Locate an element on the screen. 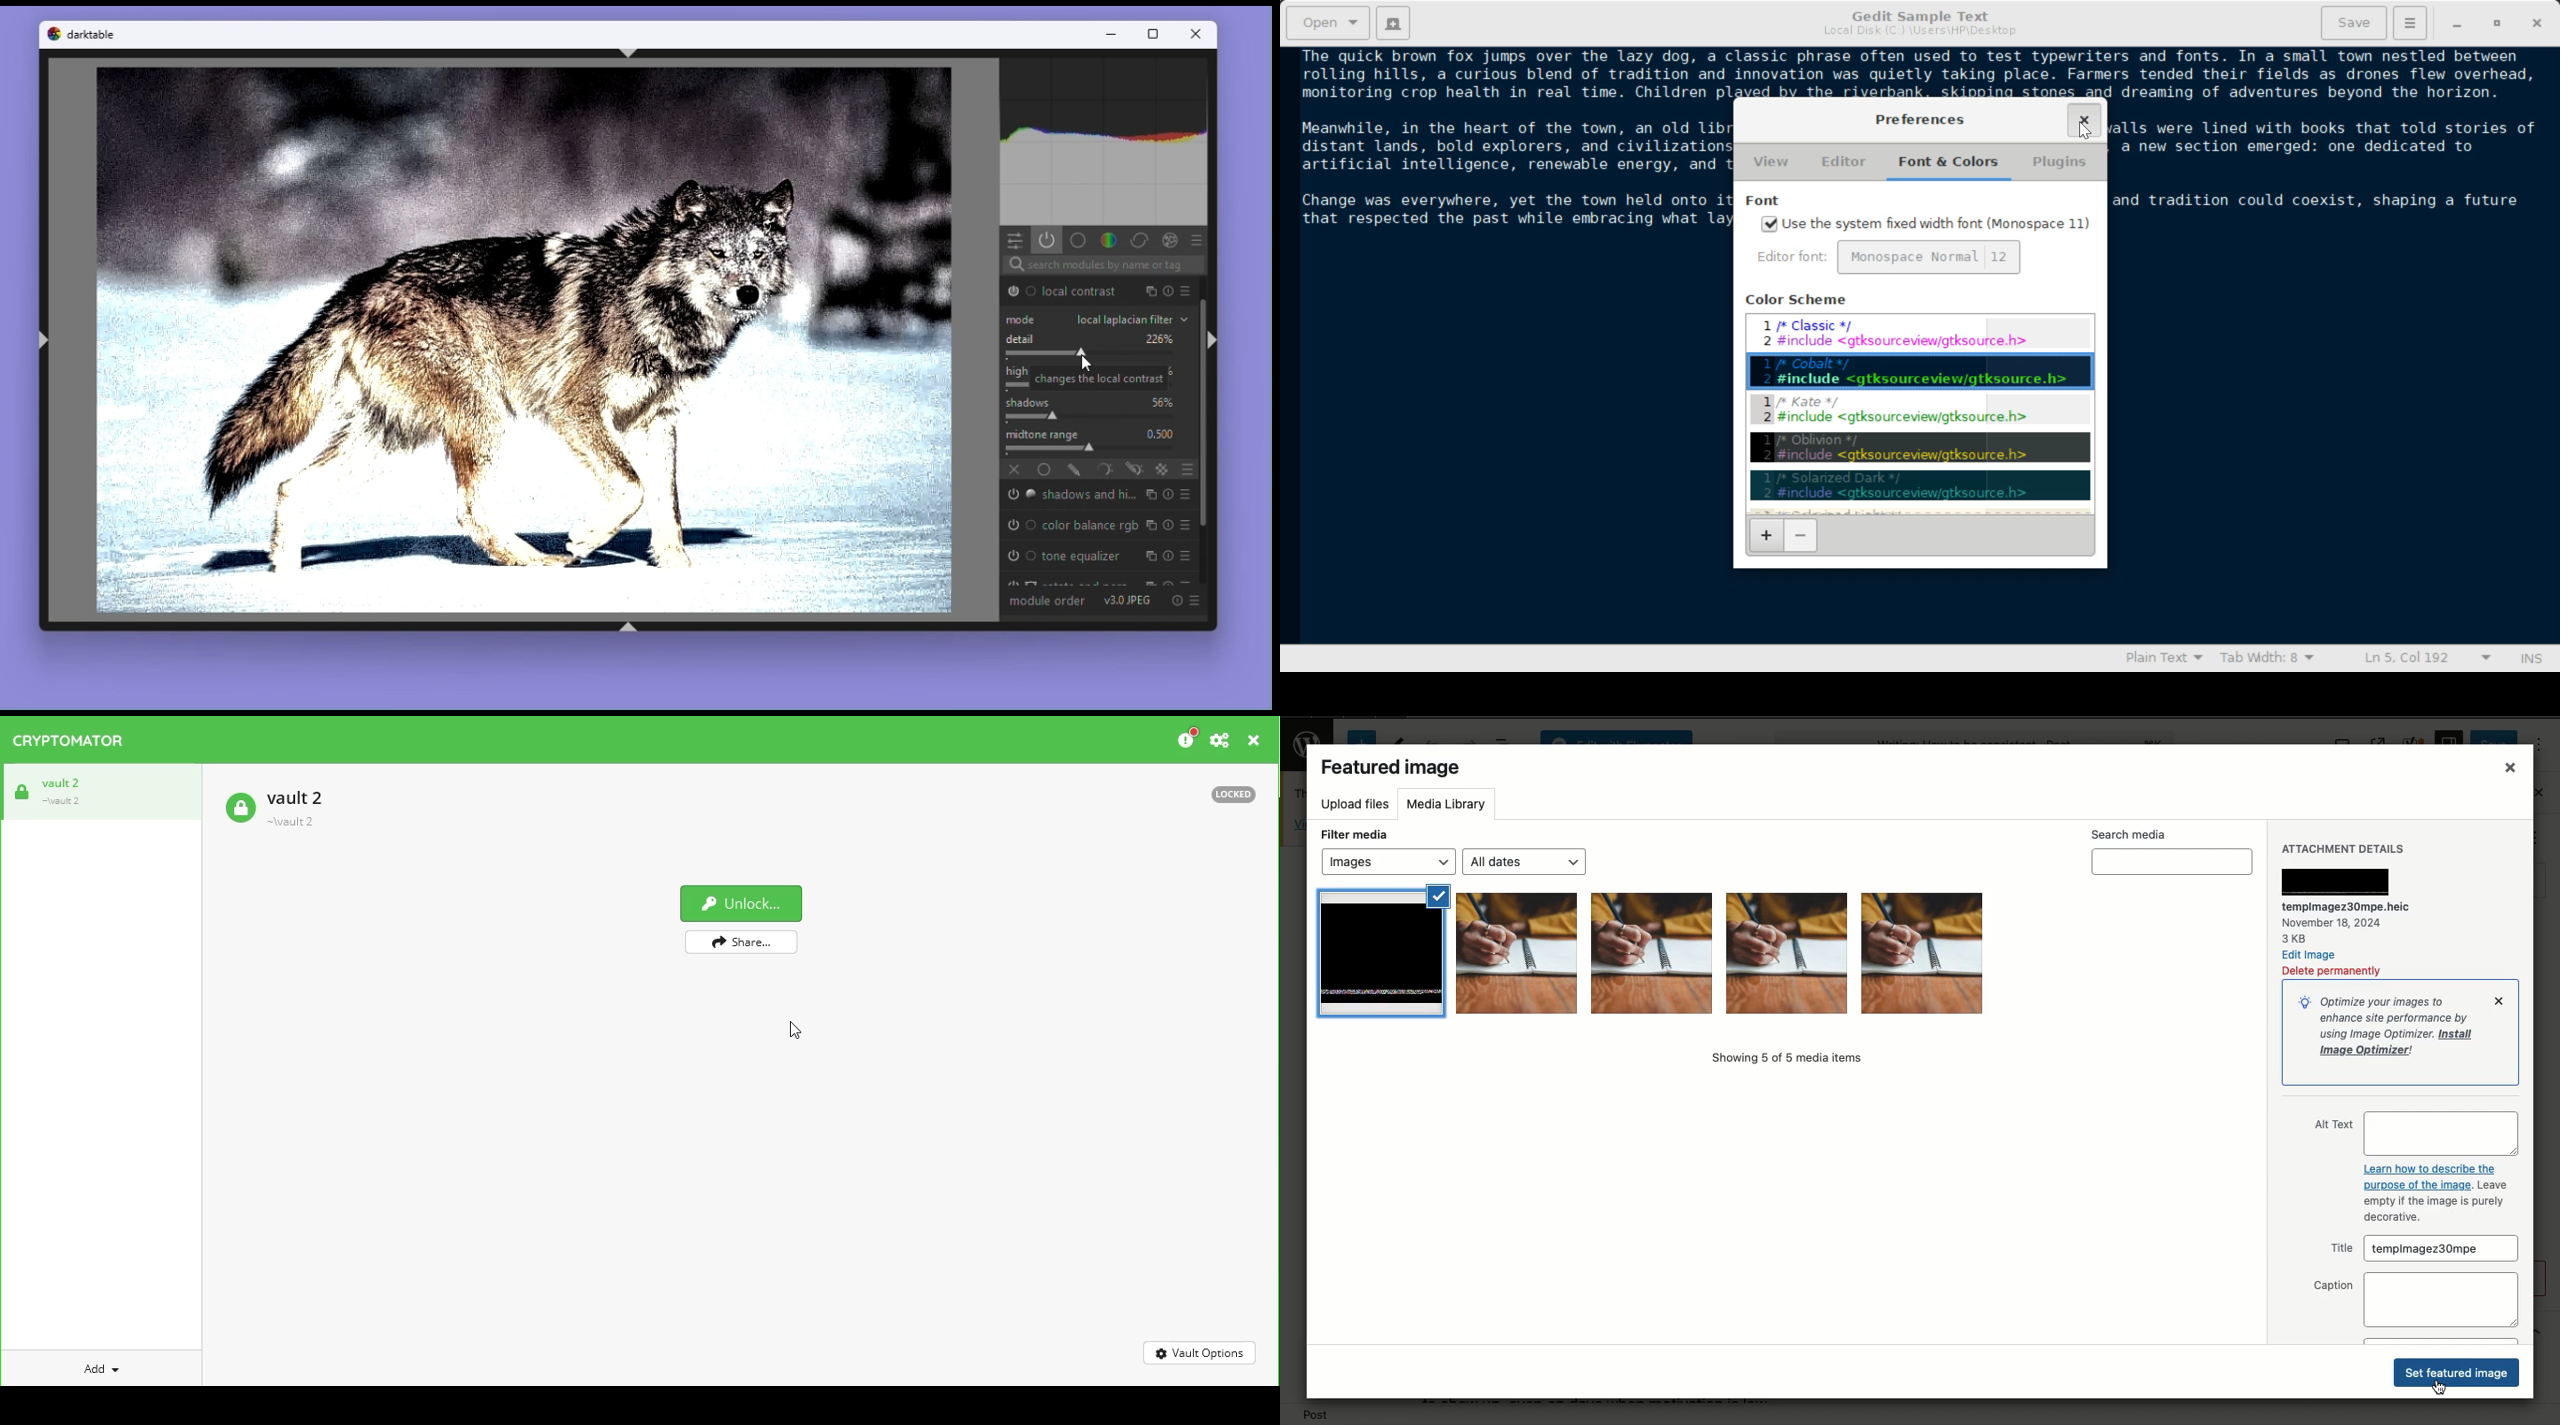  Post is located at coordinates (1325, 1416).